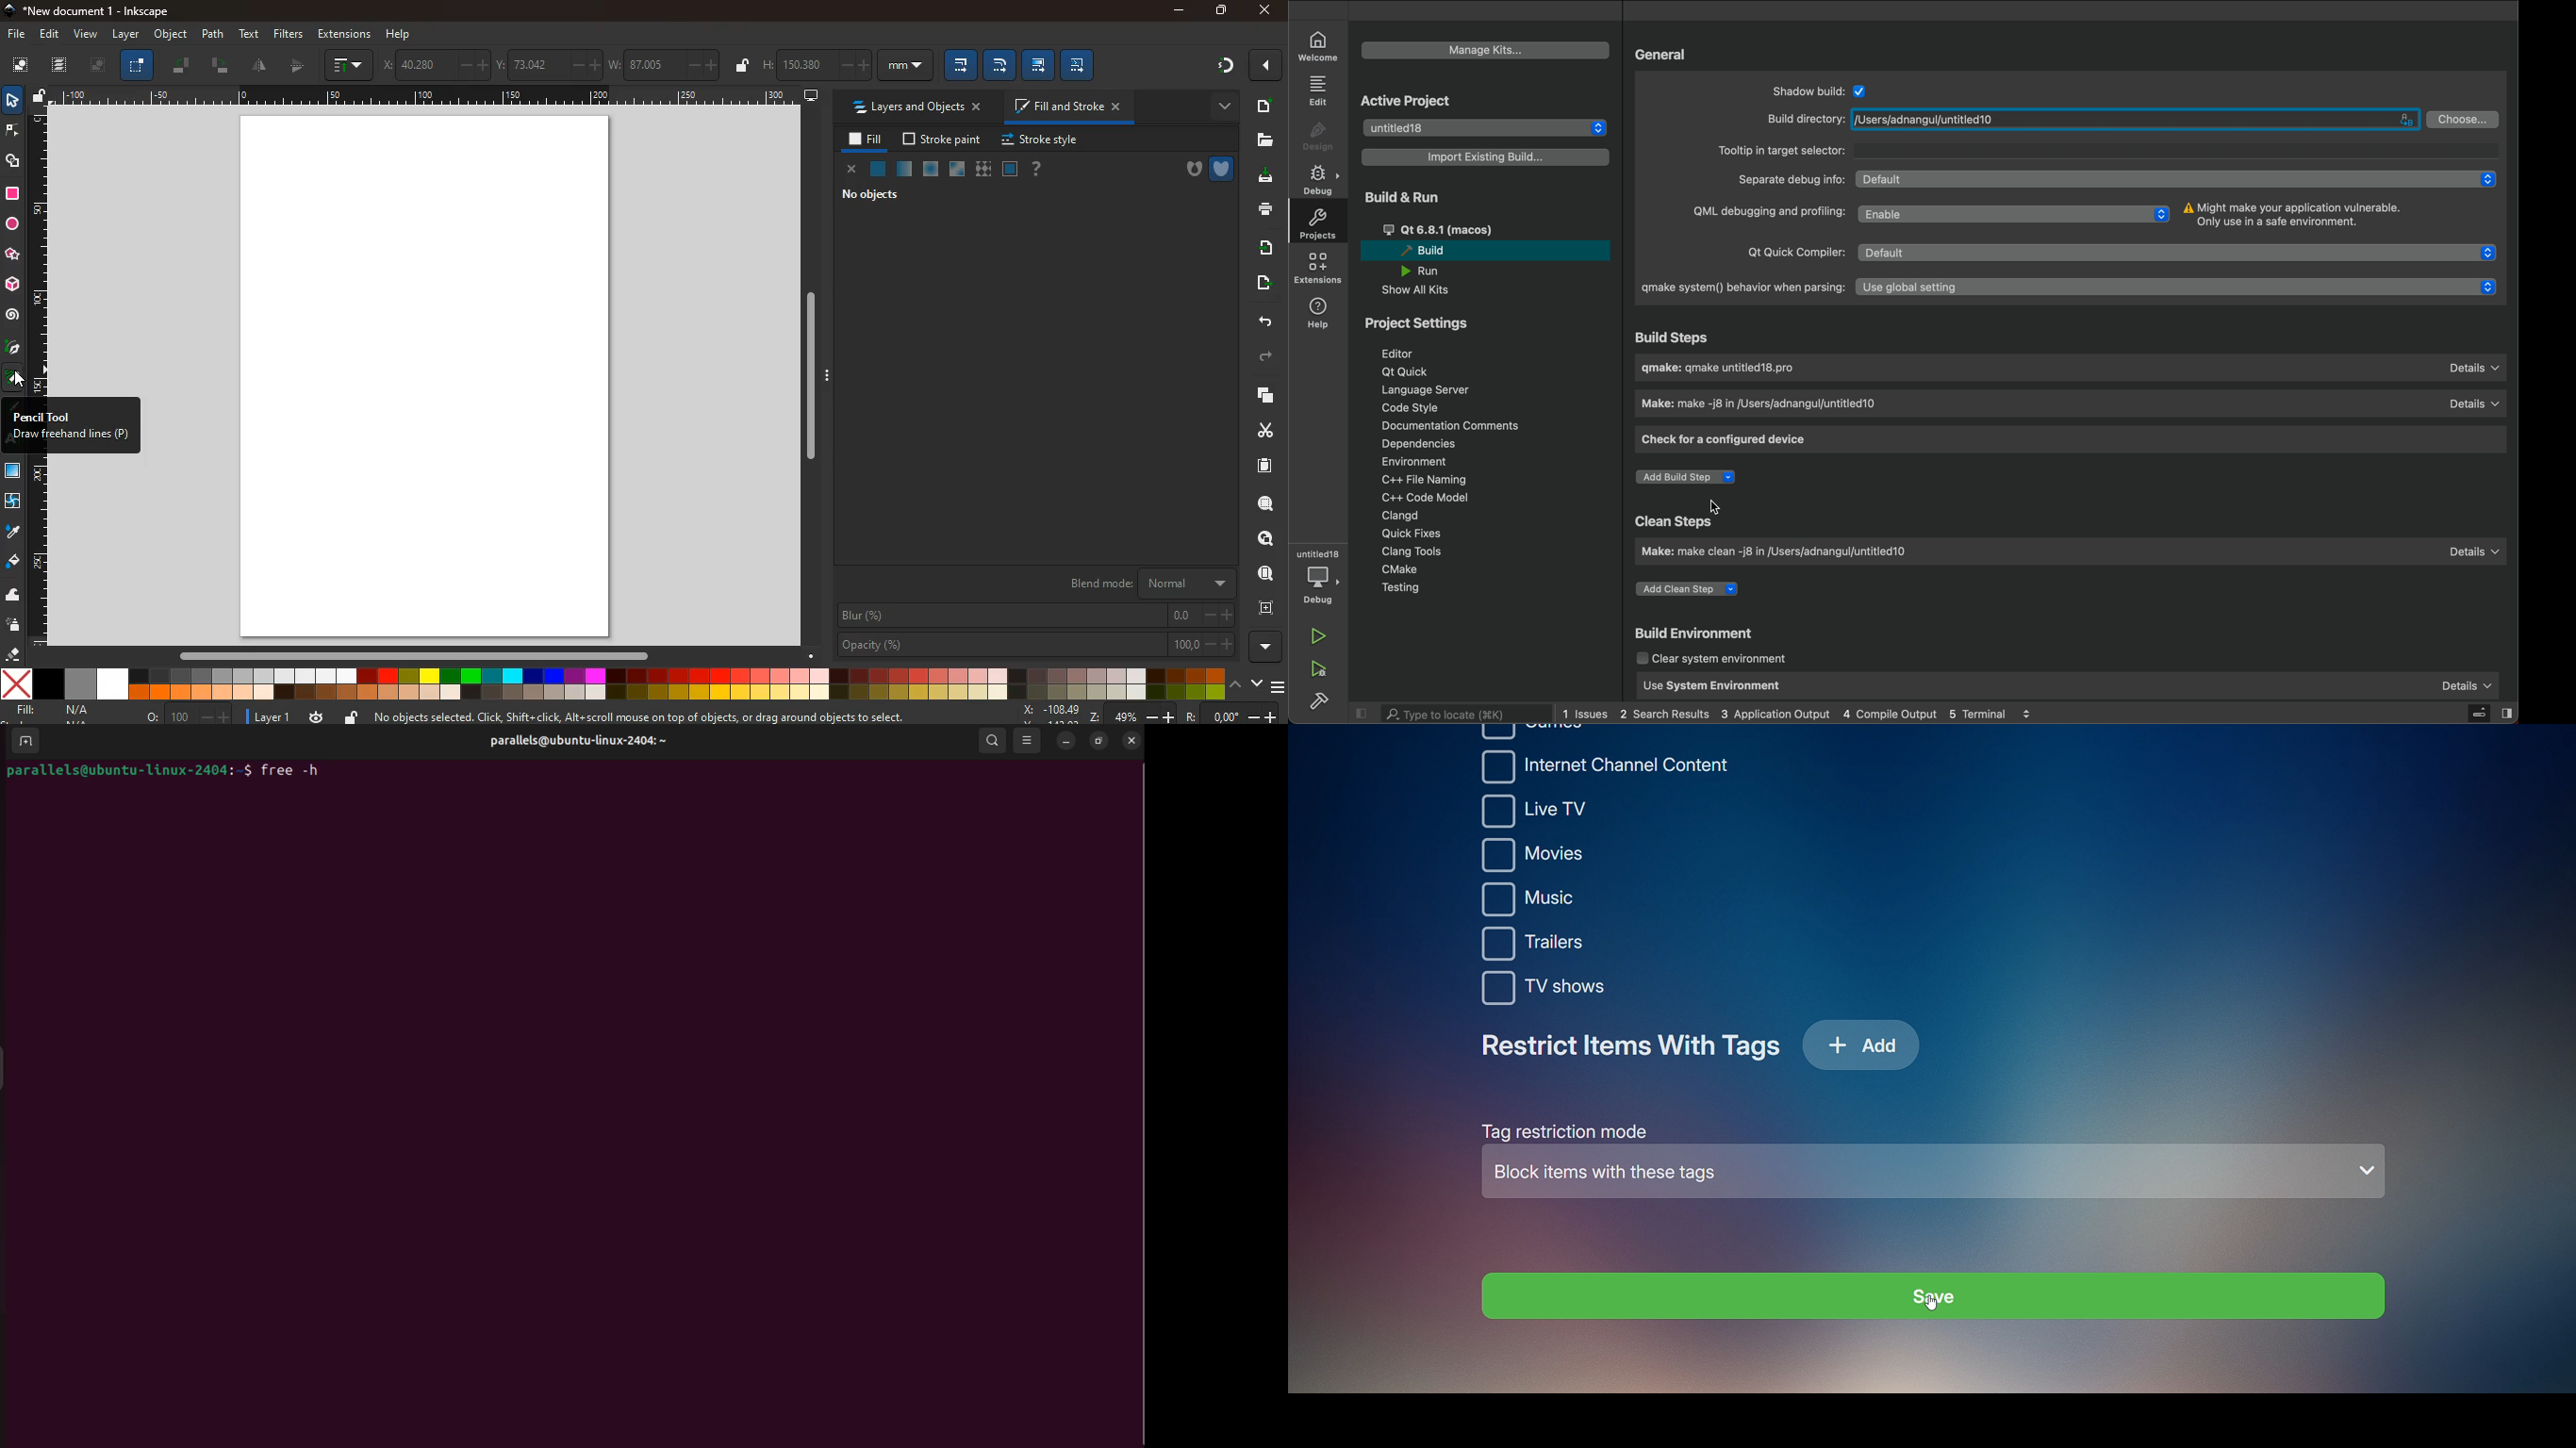 Image resolution: width=2576 pixels, height=1456 pixels. What do you see at coordinates (13, 654) in the screenshot?
I see `erase` at bounding box center [13, 654].